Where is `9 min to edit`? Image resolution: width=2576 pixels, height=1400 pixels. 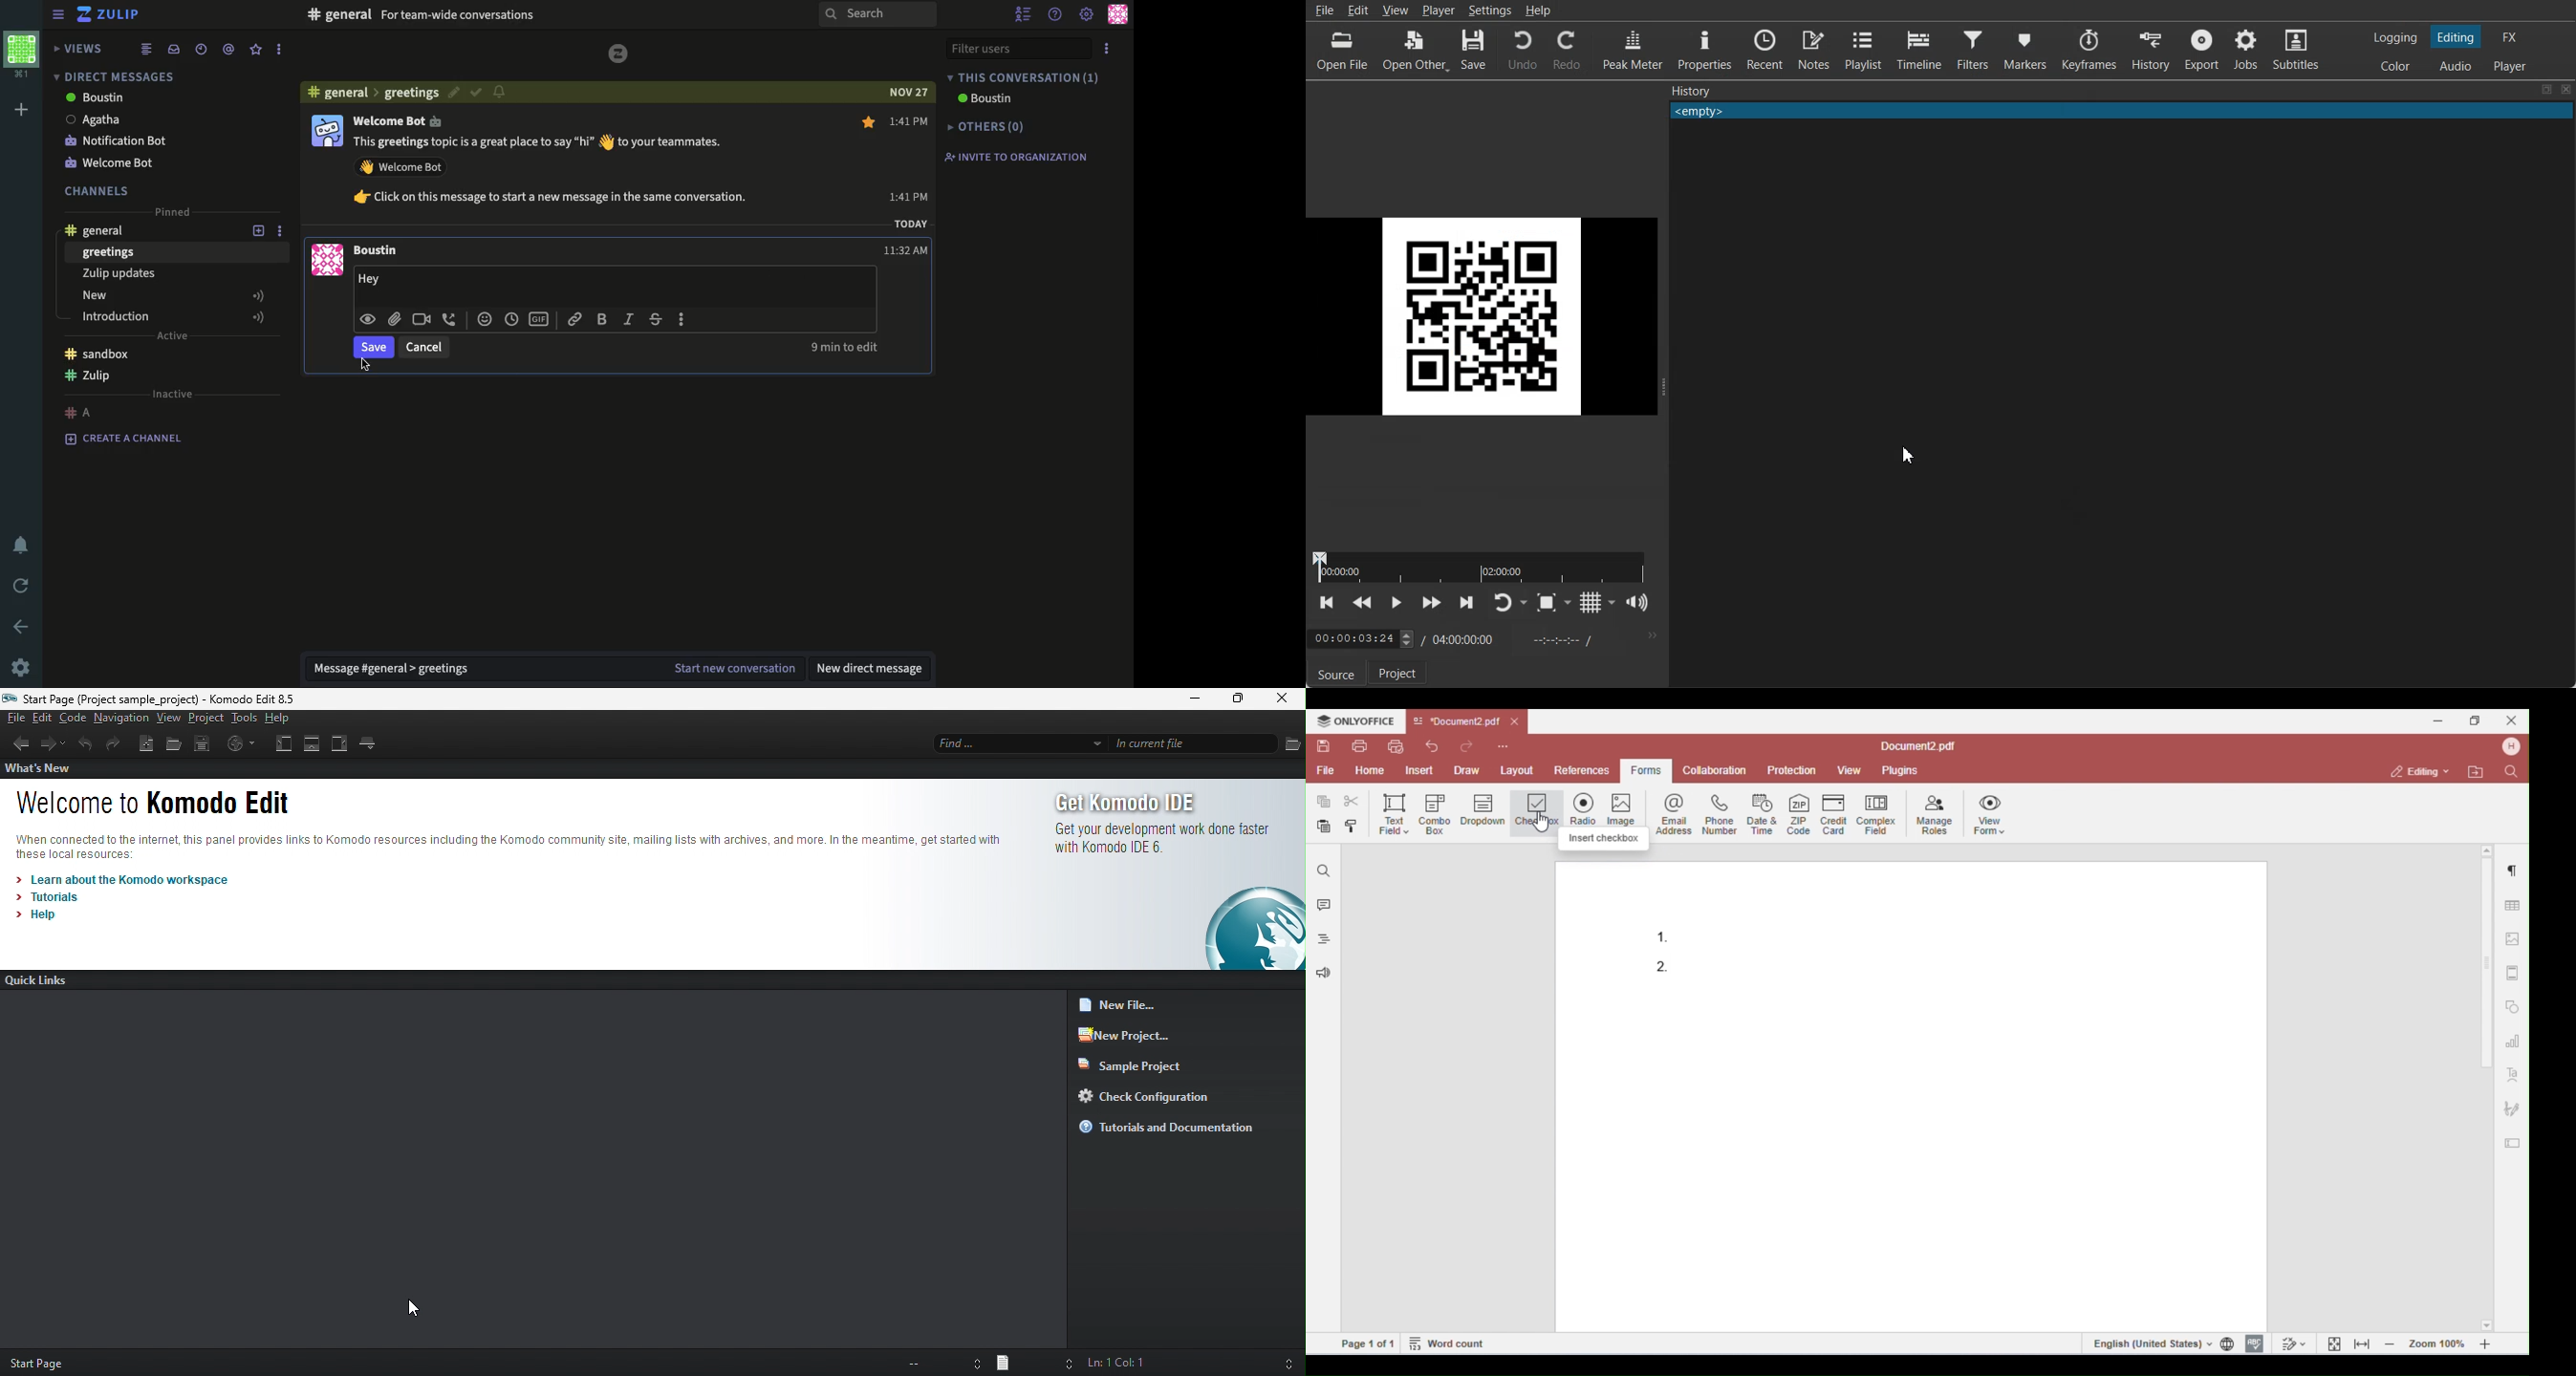 9 min to edit is located at coordinates (845, 348).